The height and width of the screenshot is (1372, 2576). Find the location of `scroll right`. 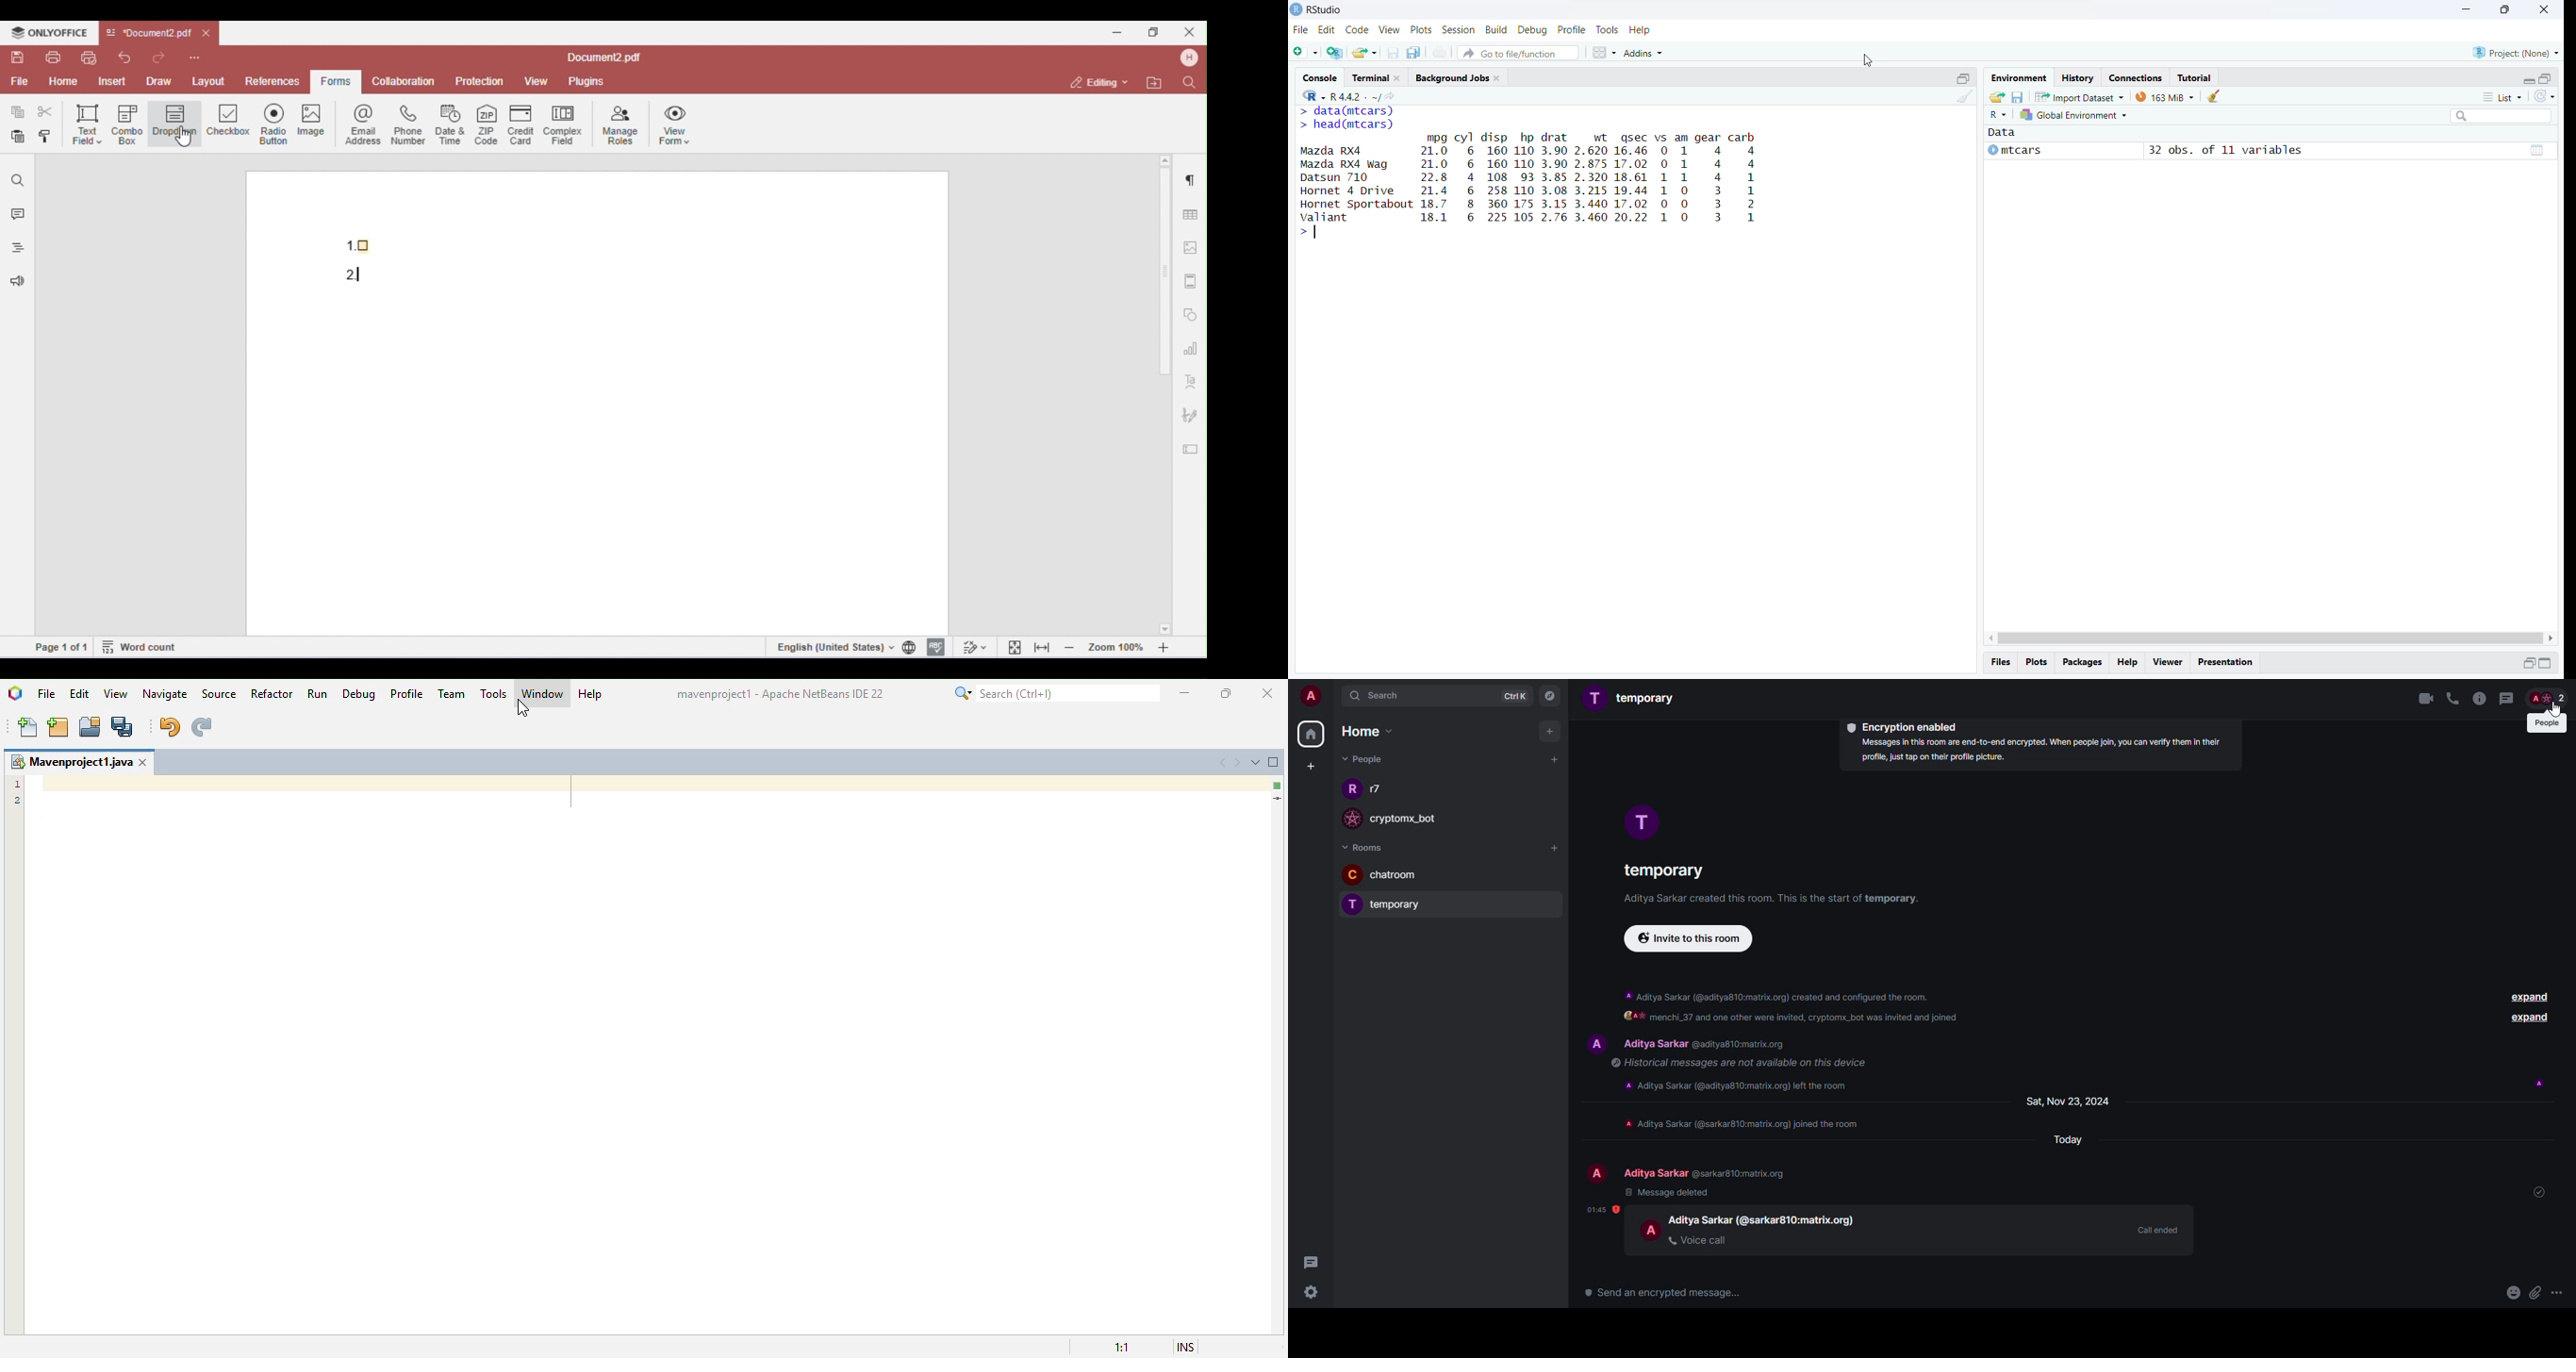

scroll right is located at coordinates (2554, 638).